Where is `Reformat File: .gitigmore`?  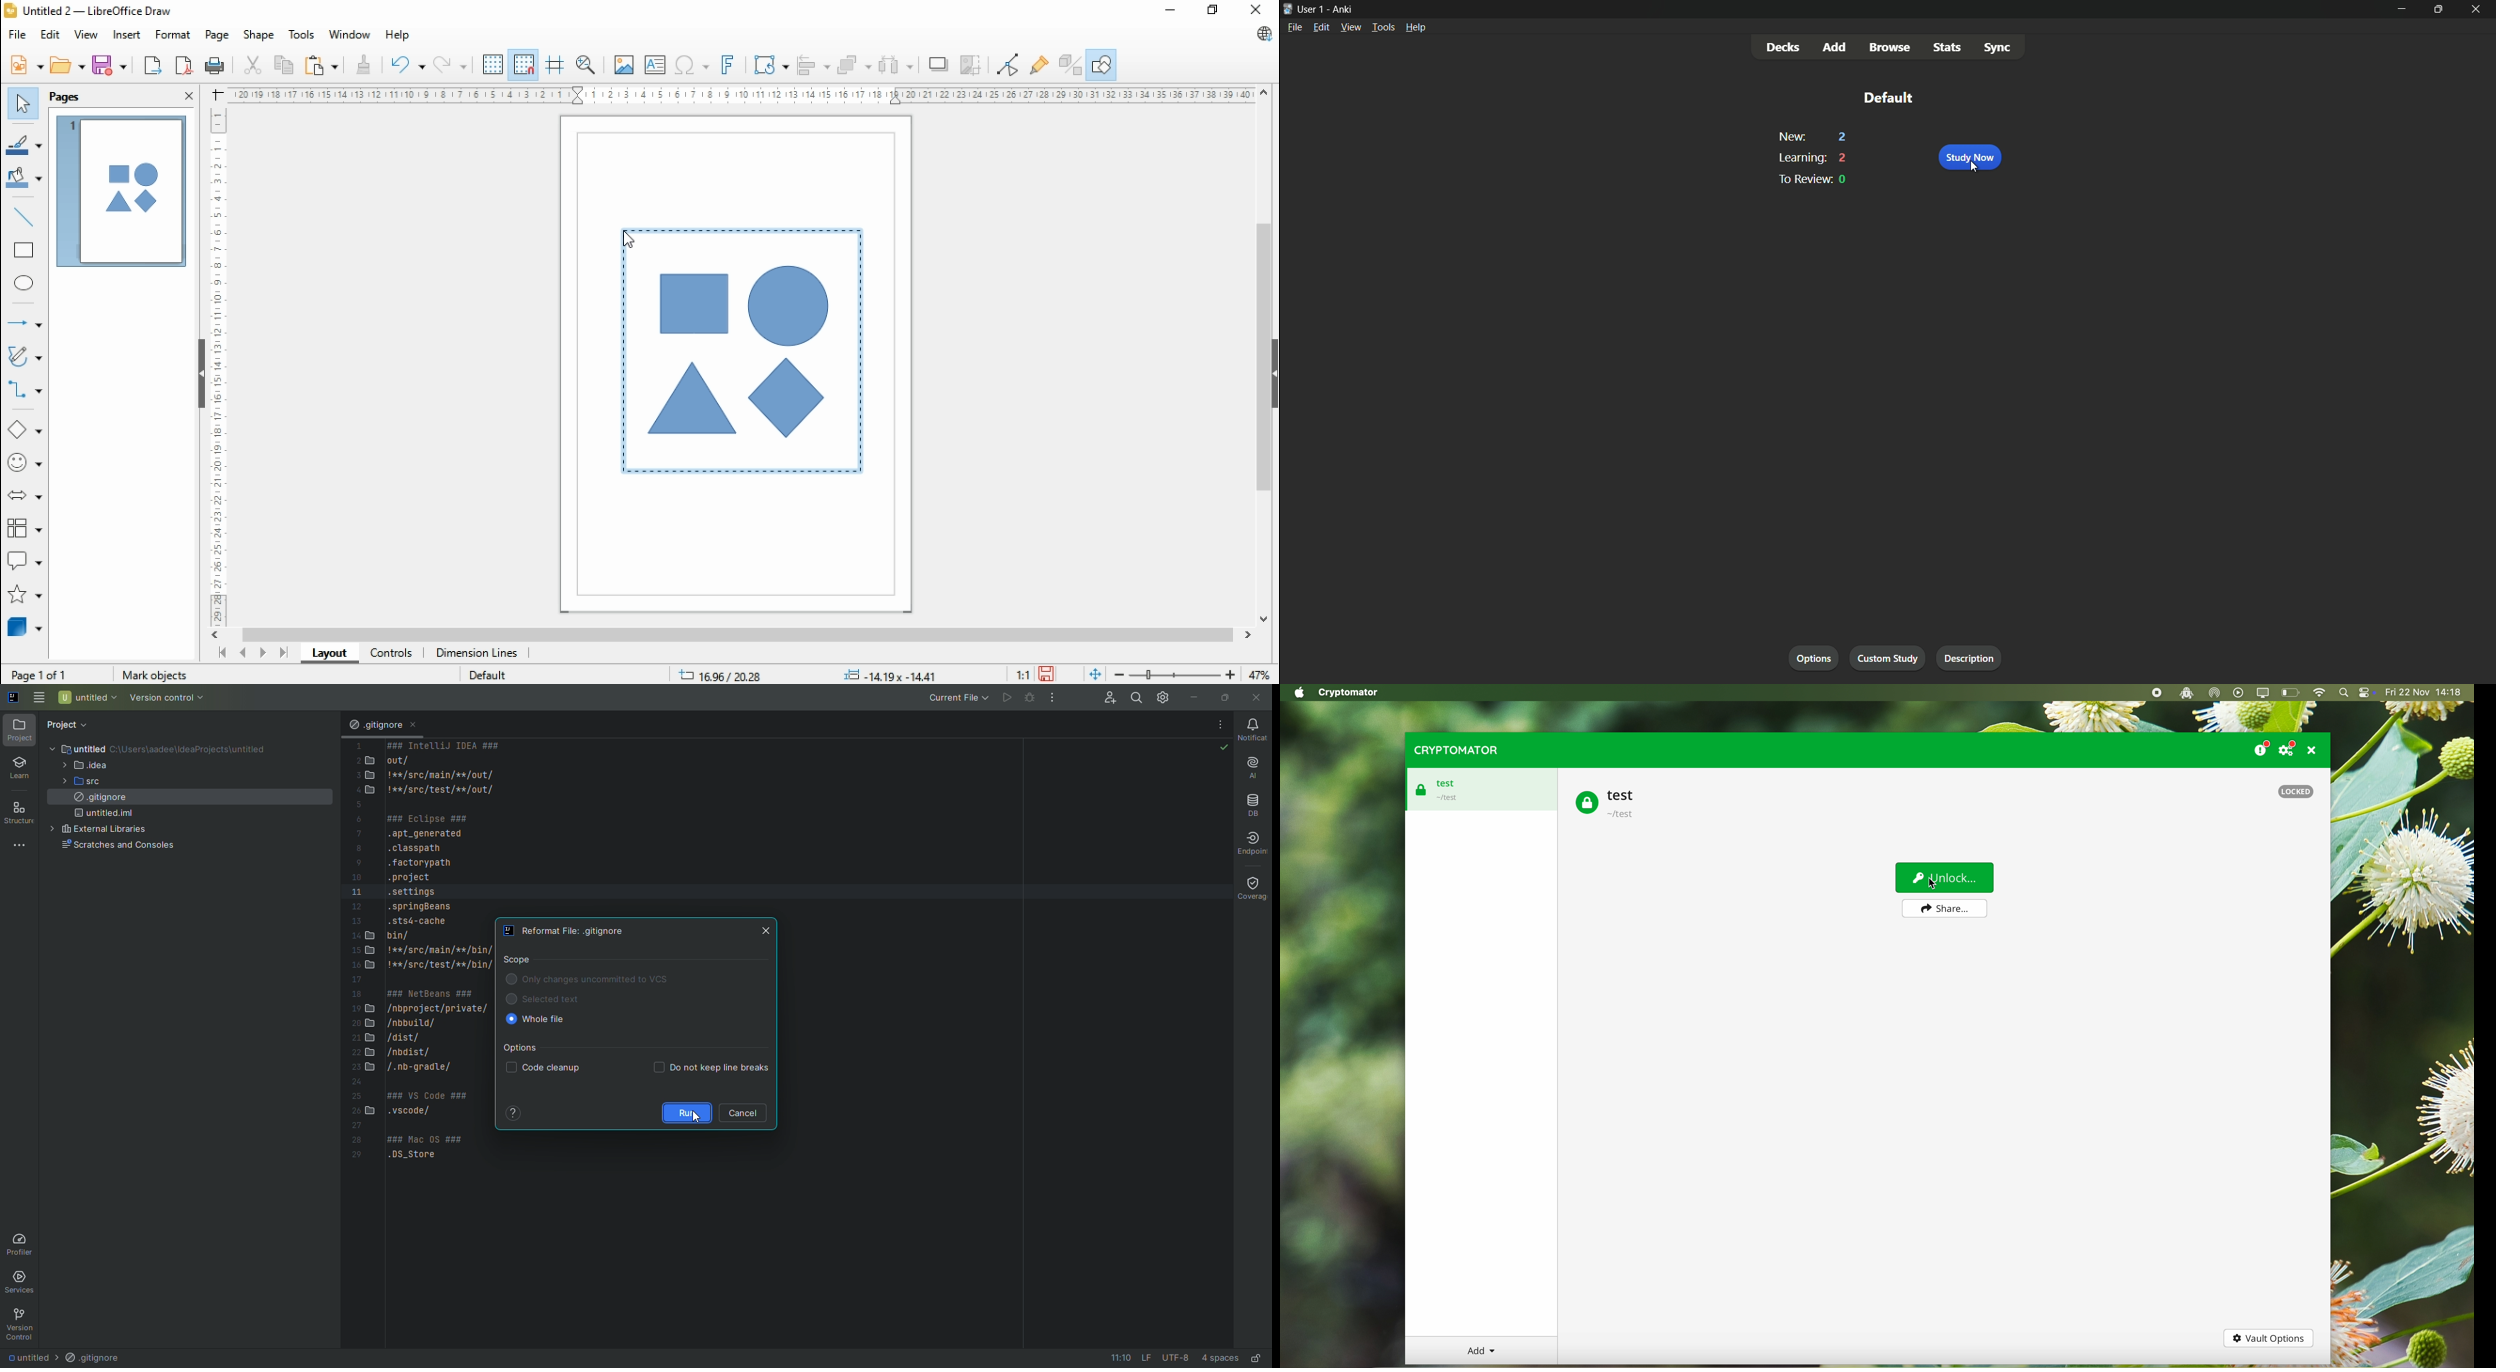
Reformat File: .gitigmore is located at coordinates (573, 931).